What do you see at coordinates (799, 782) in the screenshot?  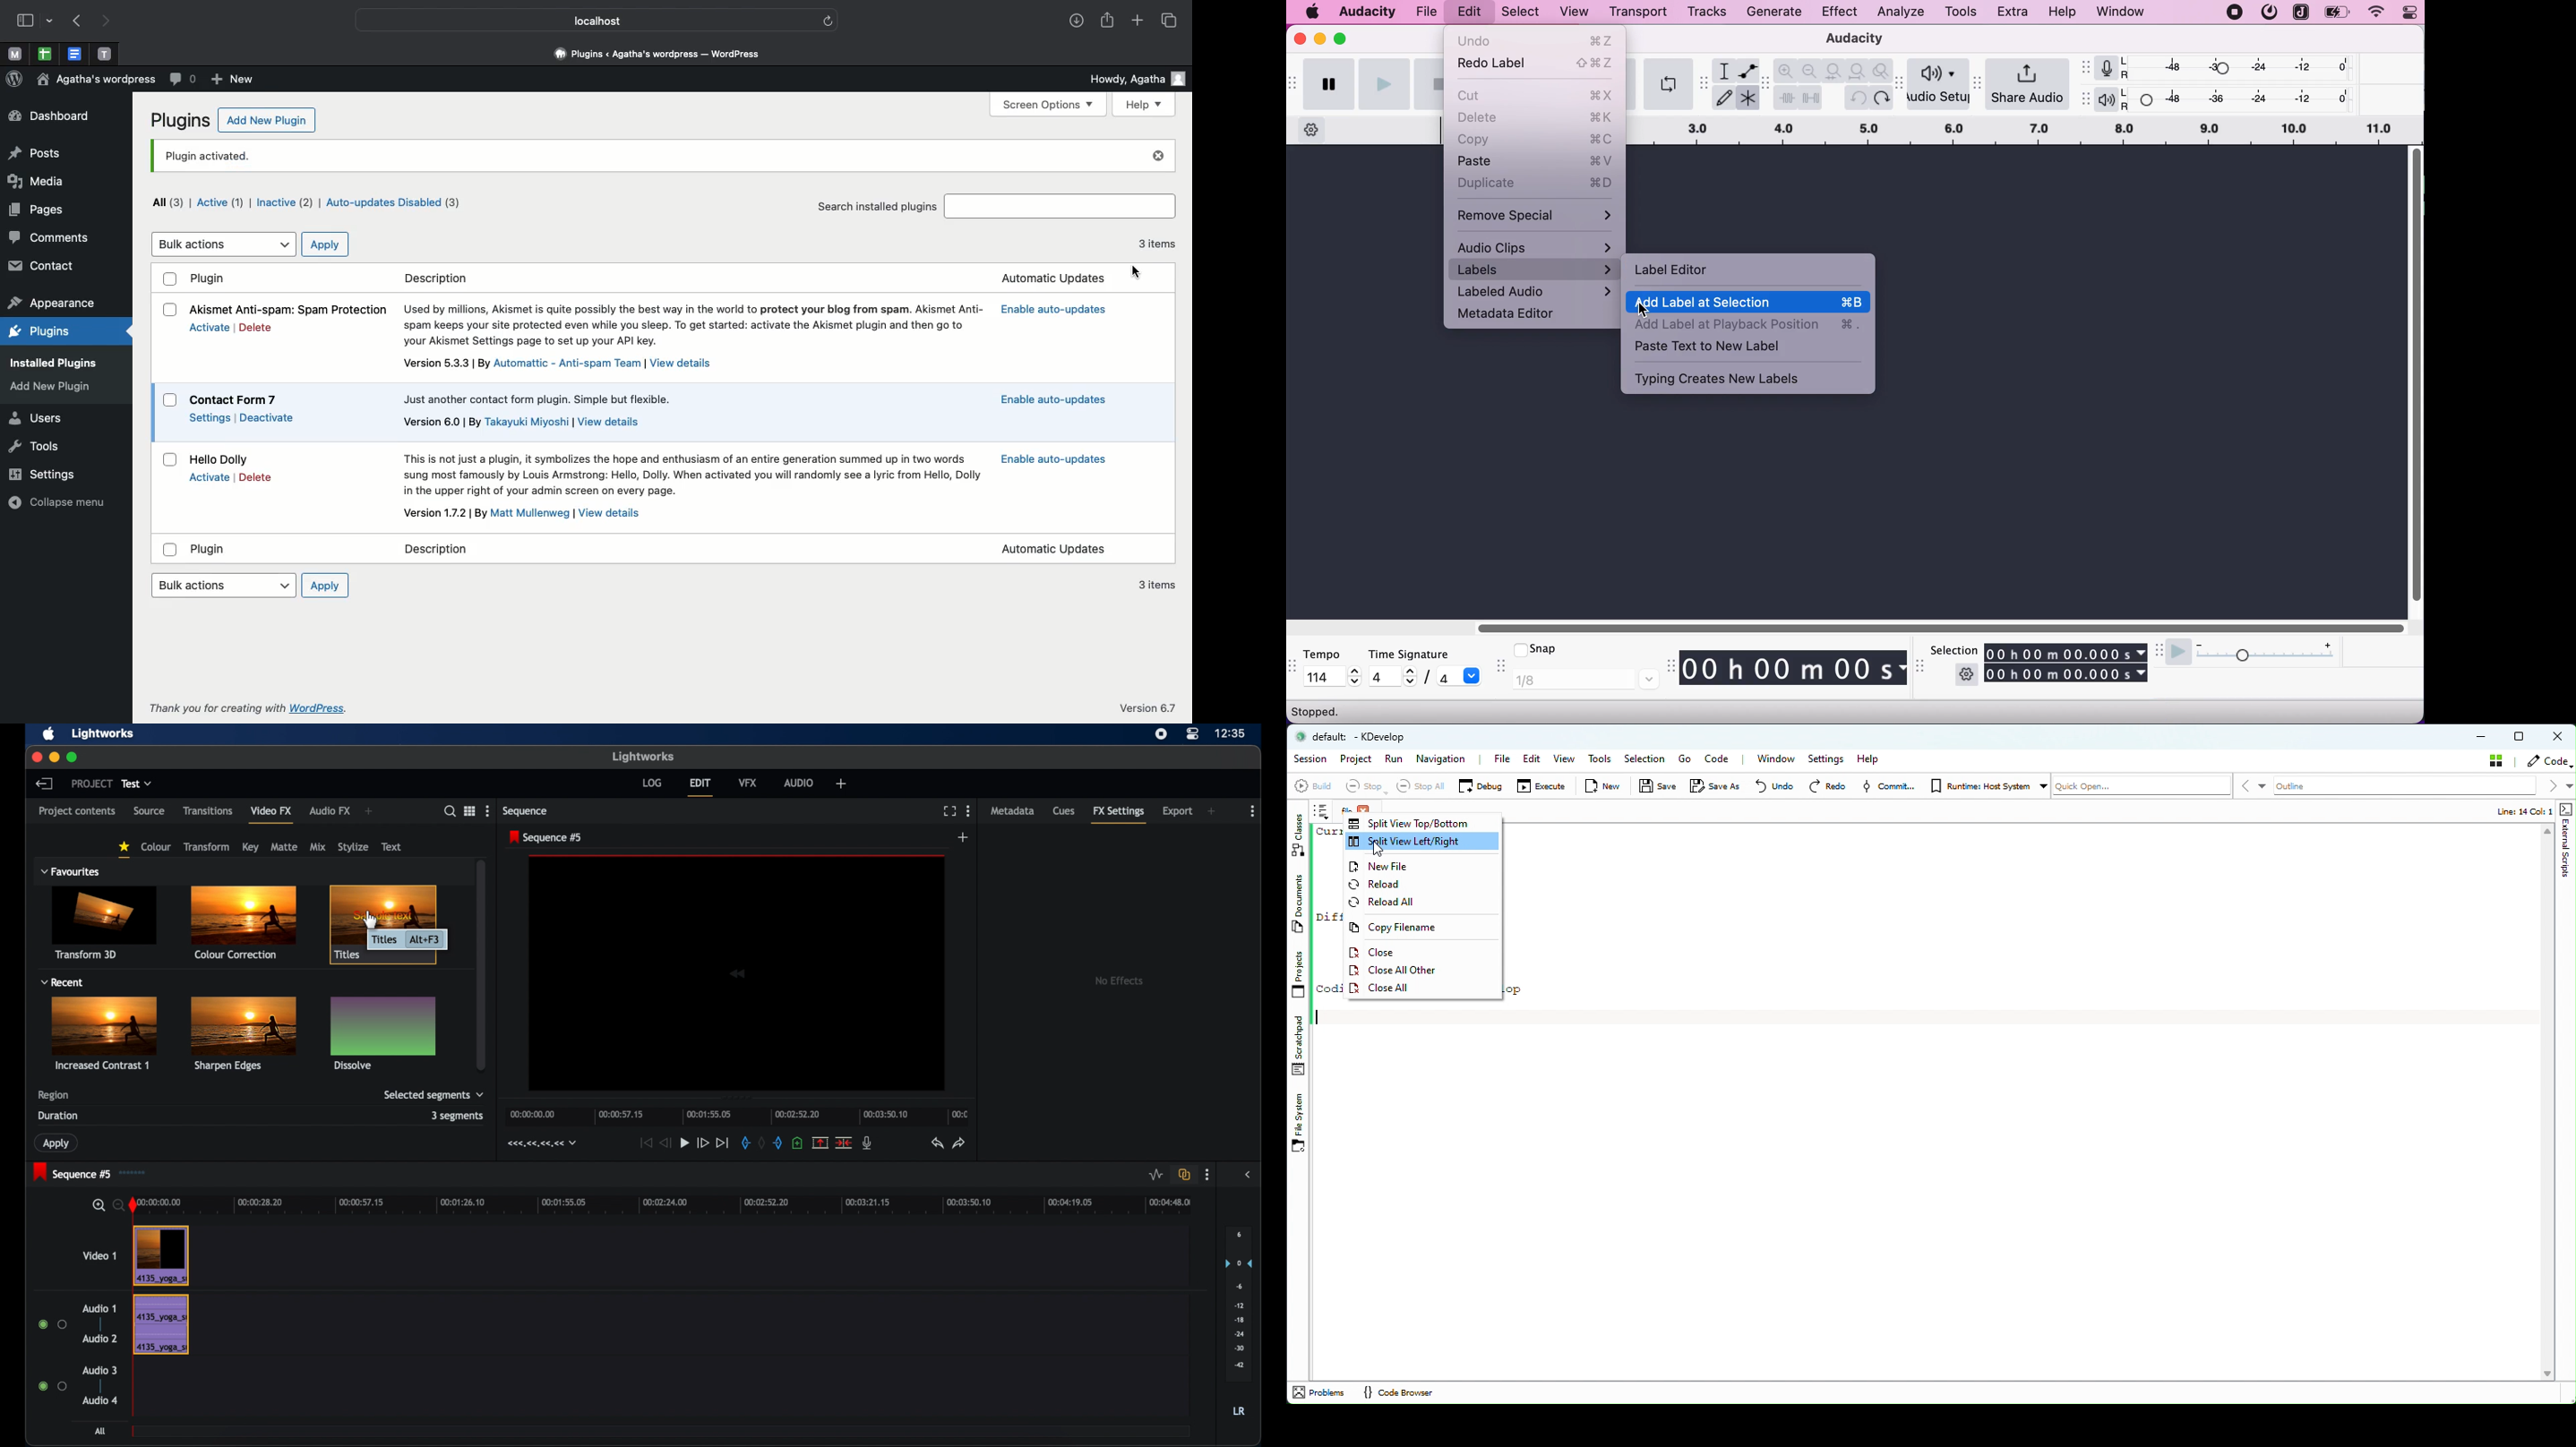 I see `audio` at bounding box center [799, 782].